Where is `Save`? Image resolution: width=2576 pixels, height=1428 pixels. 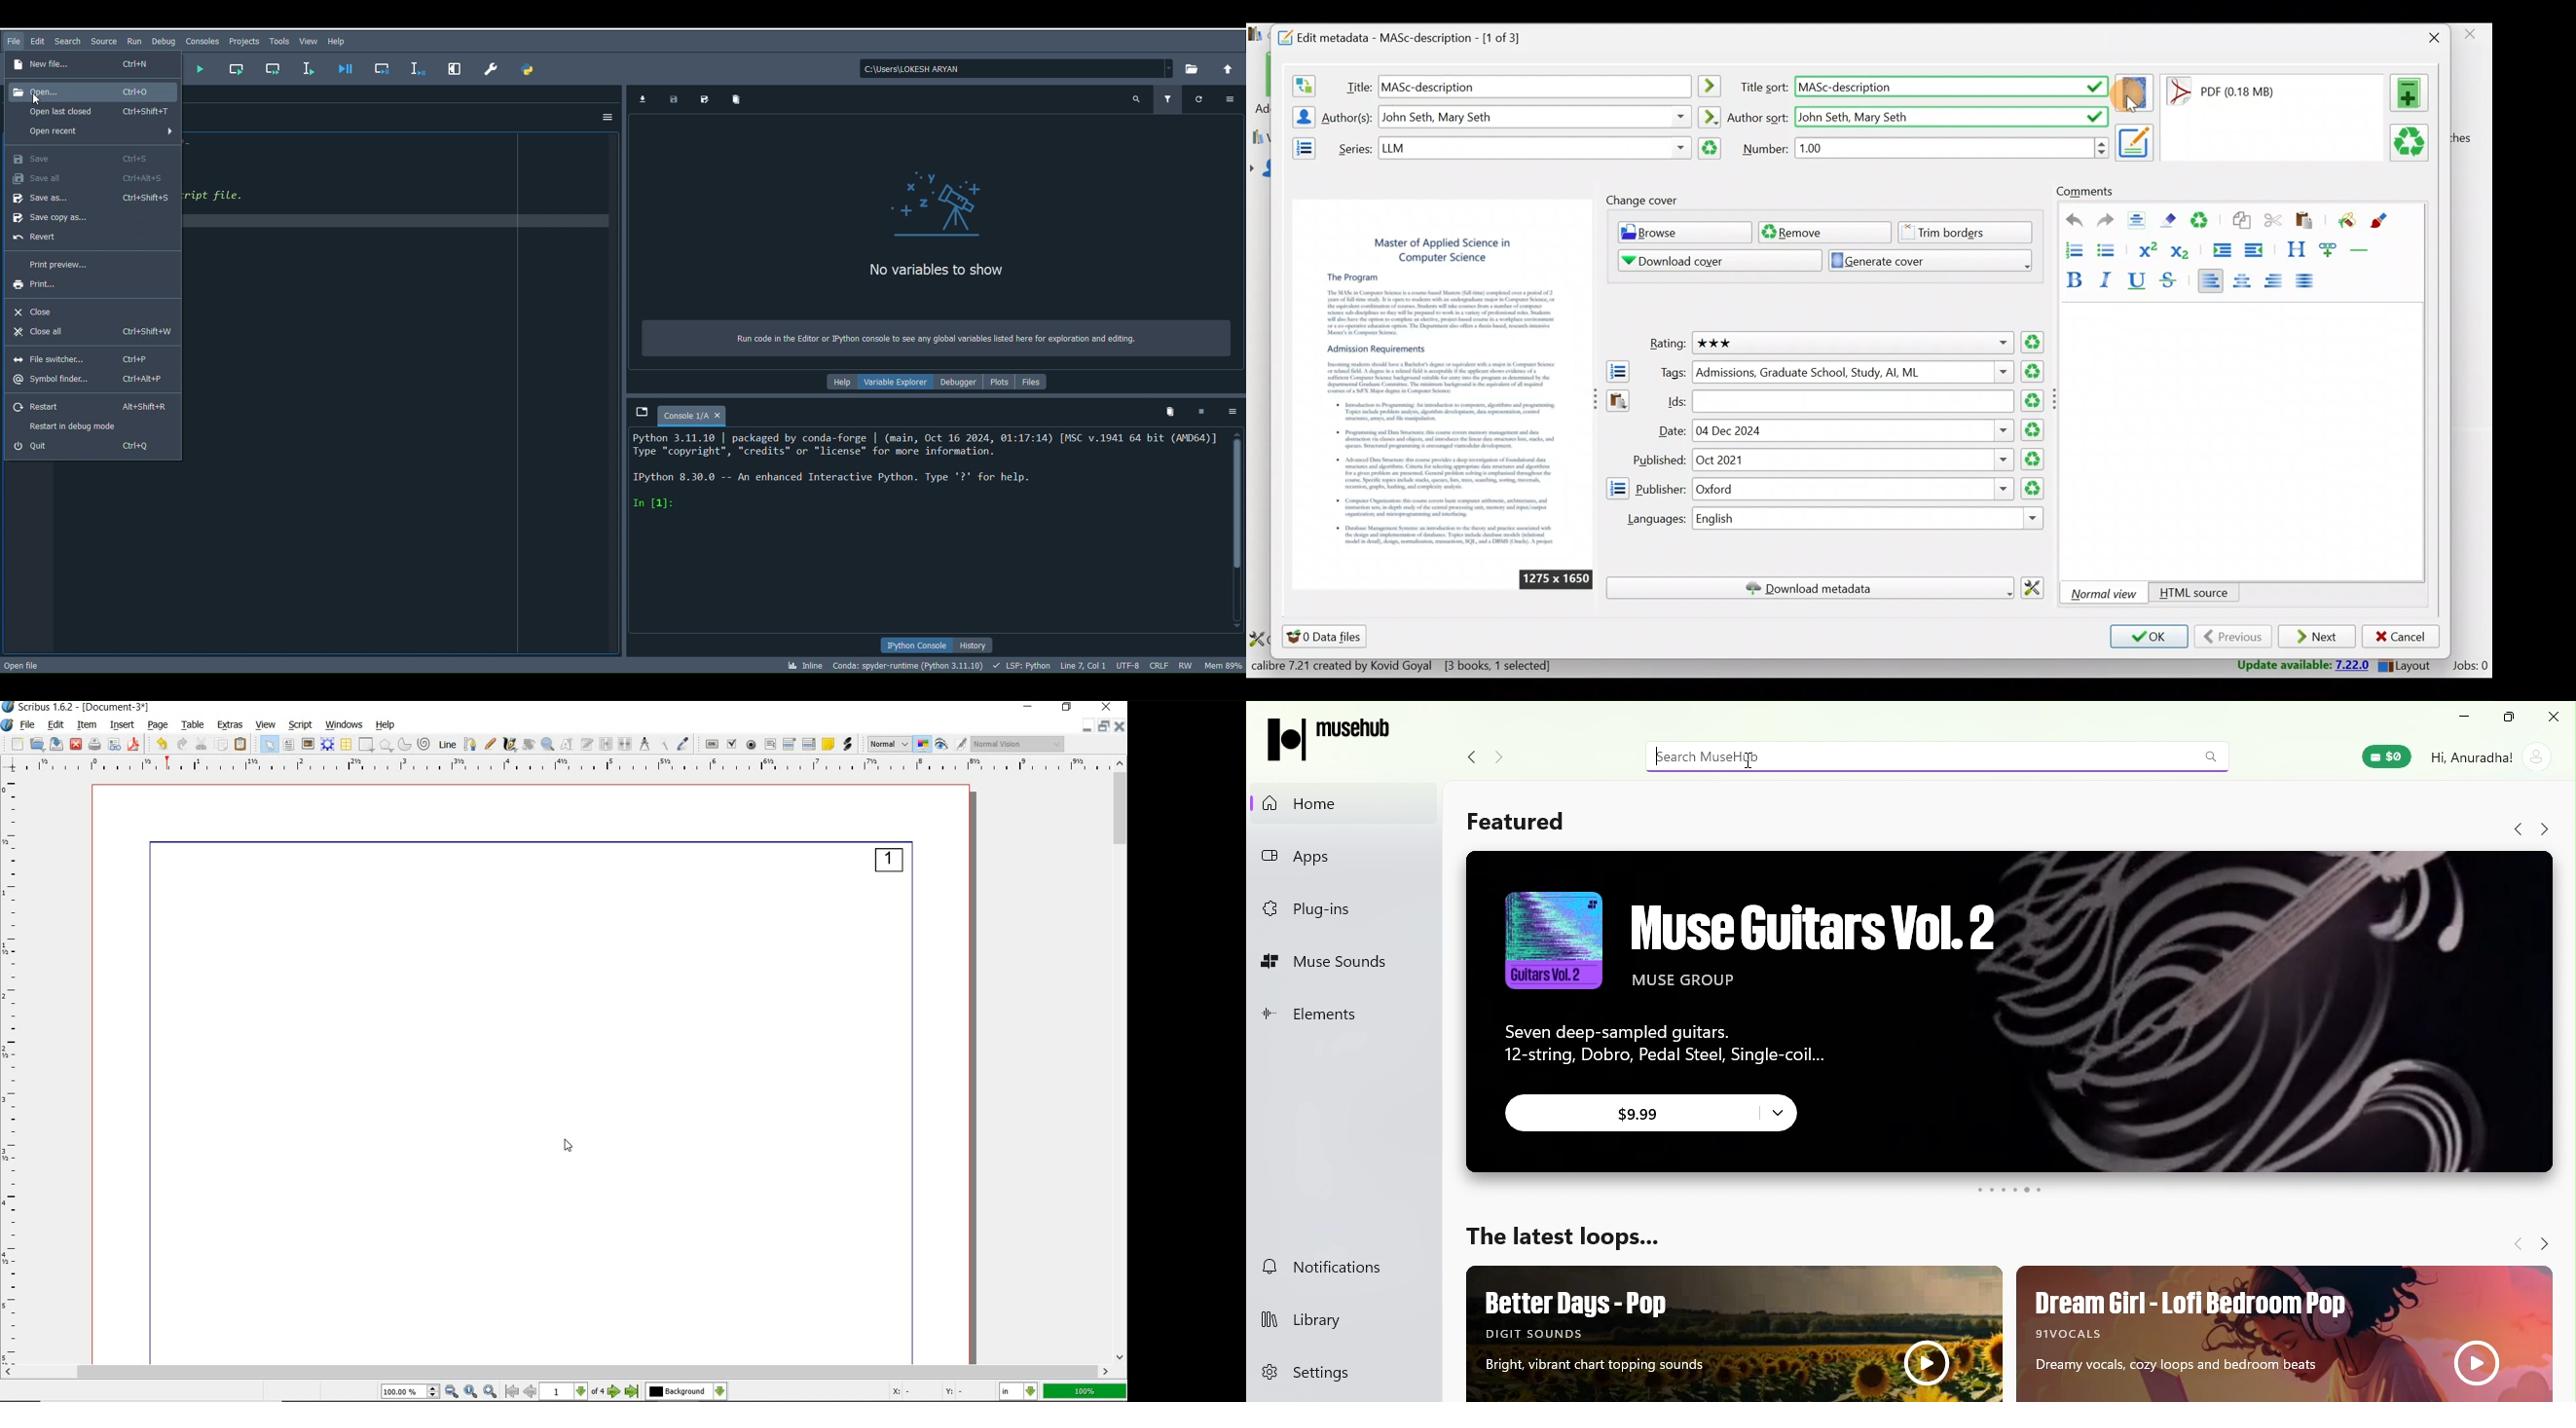 Save is located at coordinates (82, 156).